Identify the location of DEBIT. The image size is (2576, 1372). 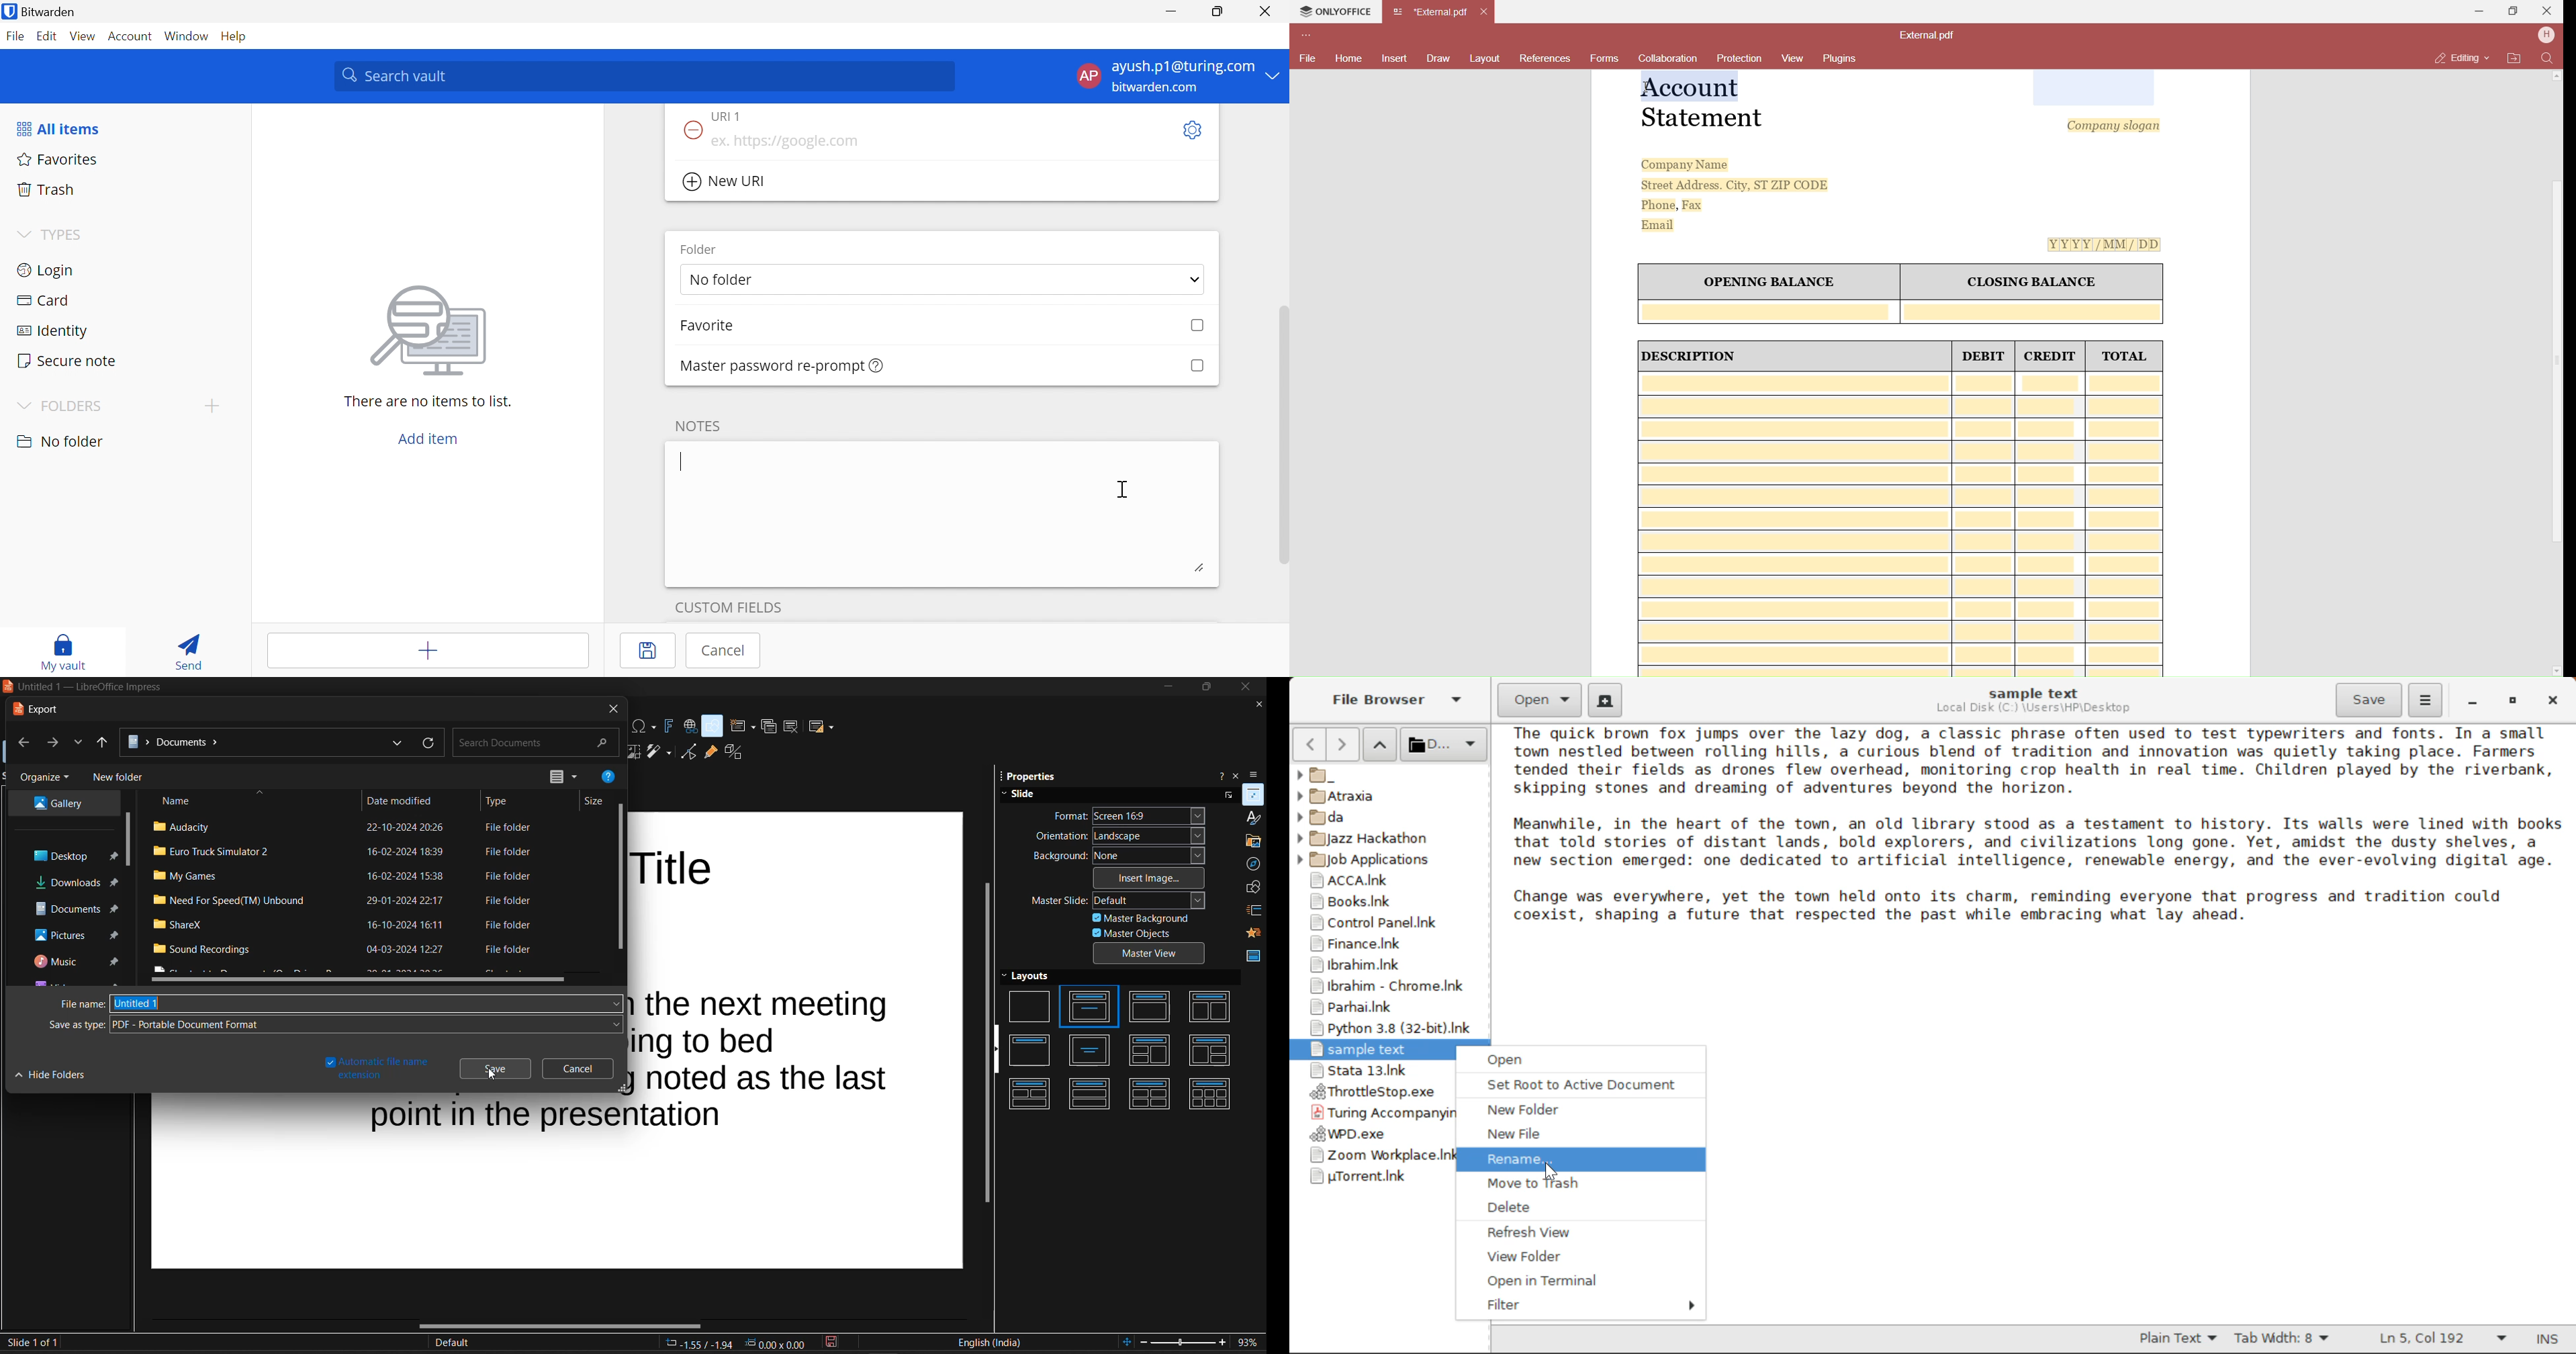
(1985, 356).